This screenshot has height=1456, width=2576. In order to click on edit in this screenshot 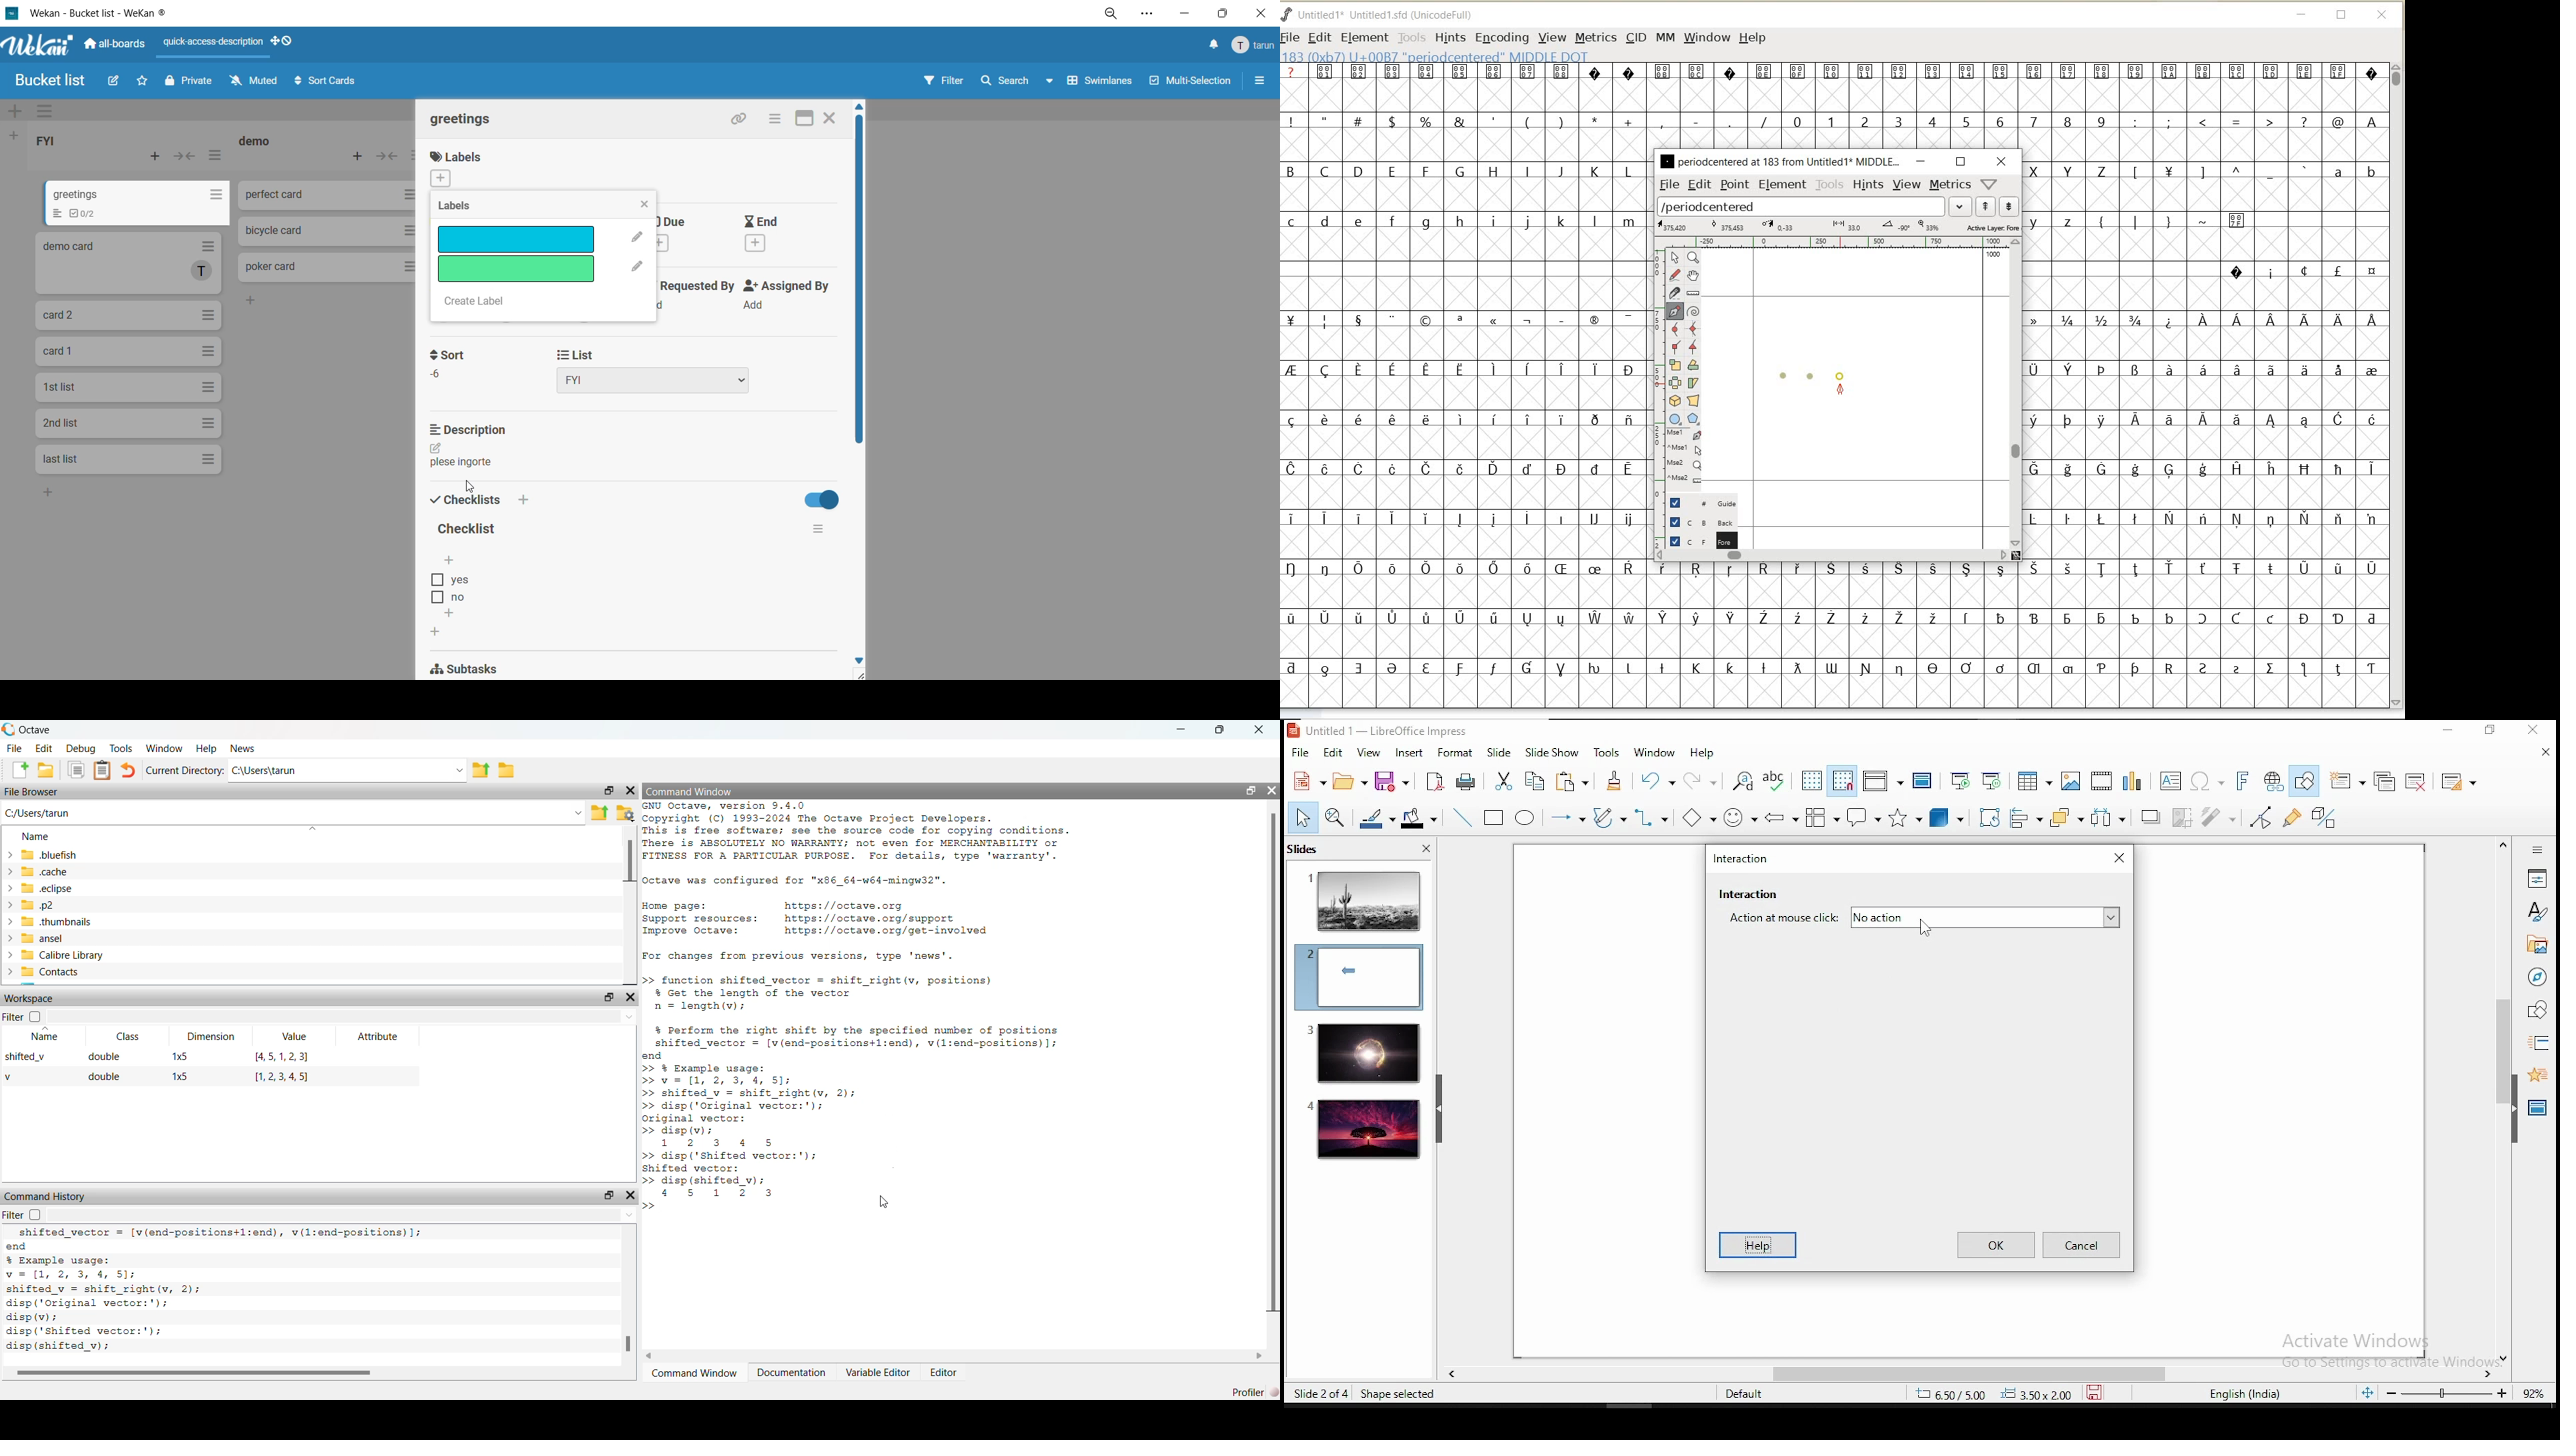, I will do `click(45, 749)`.